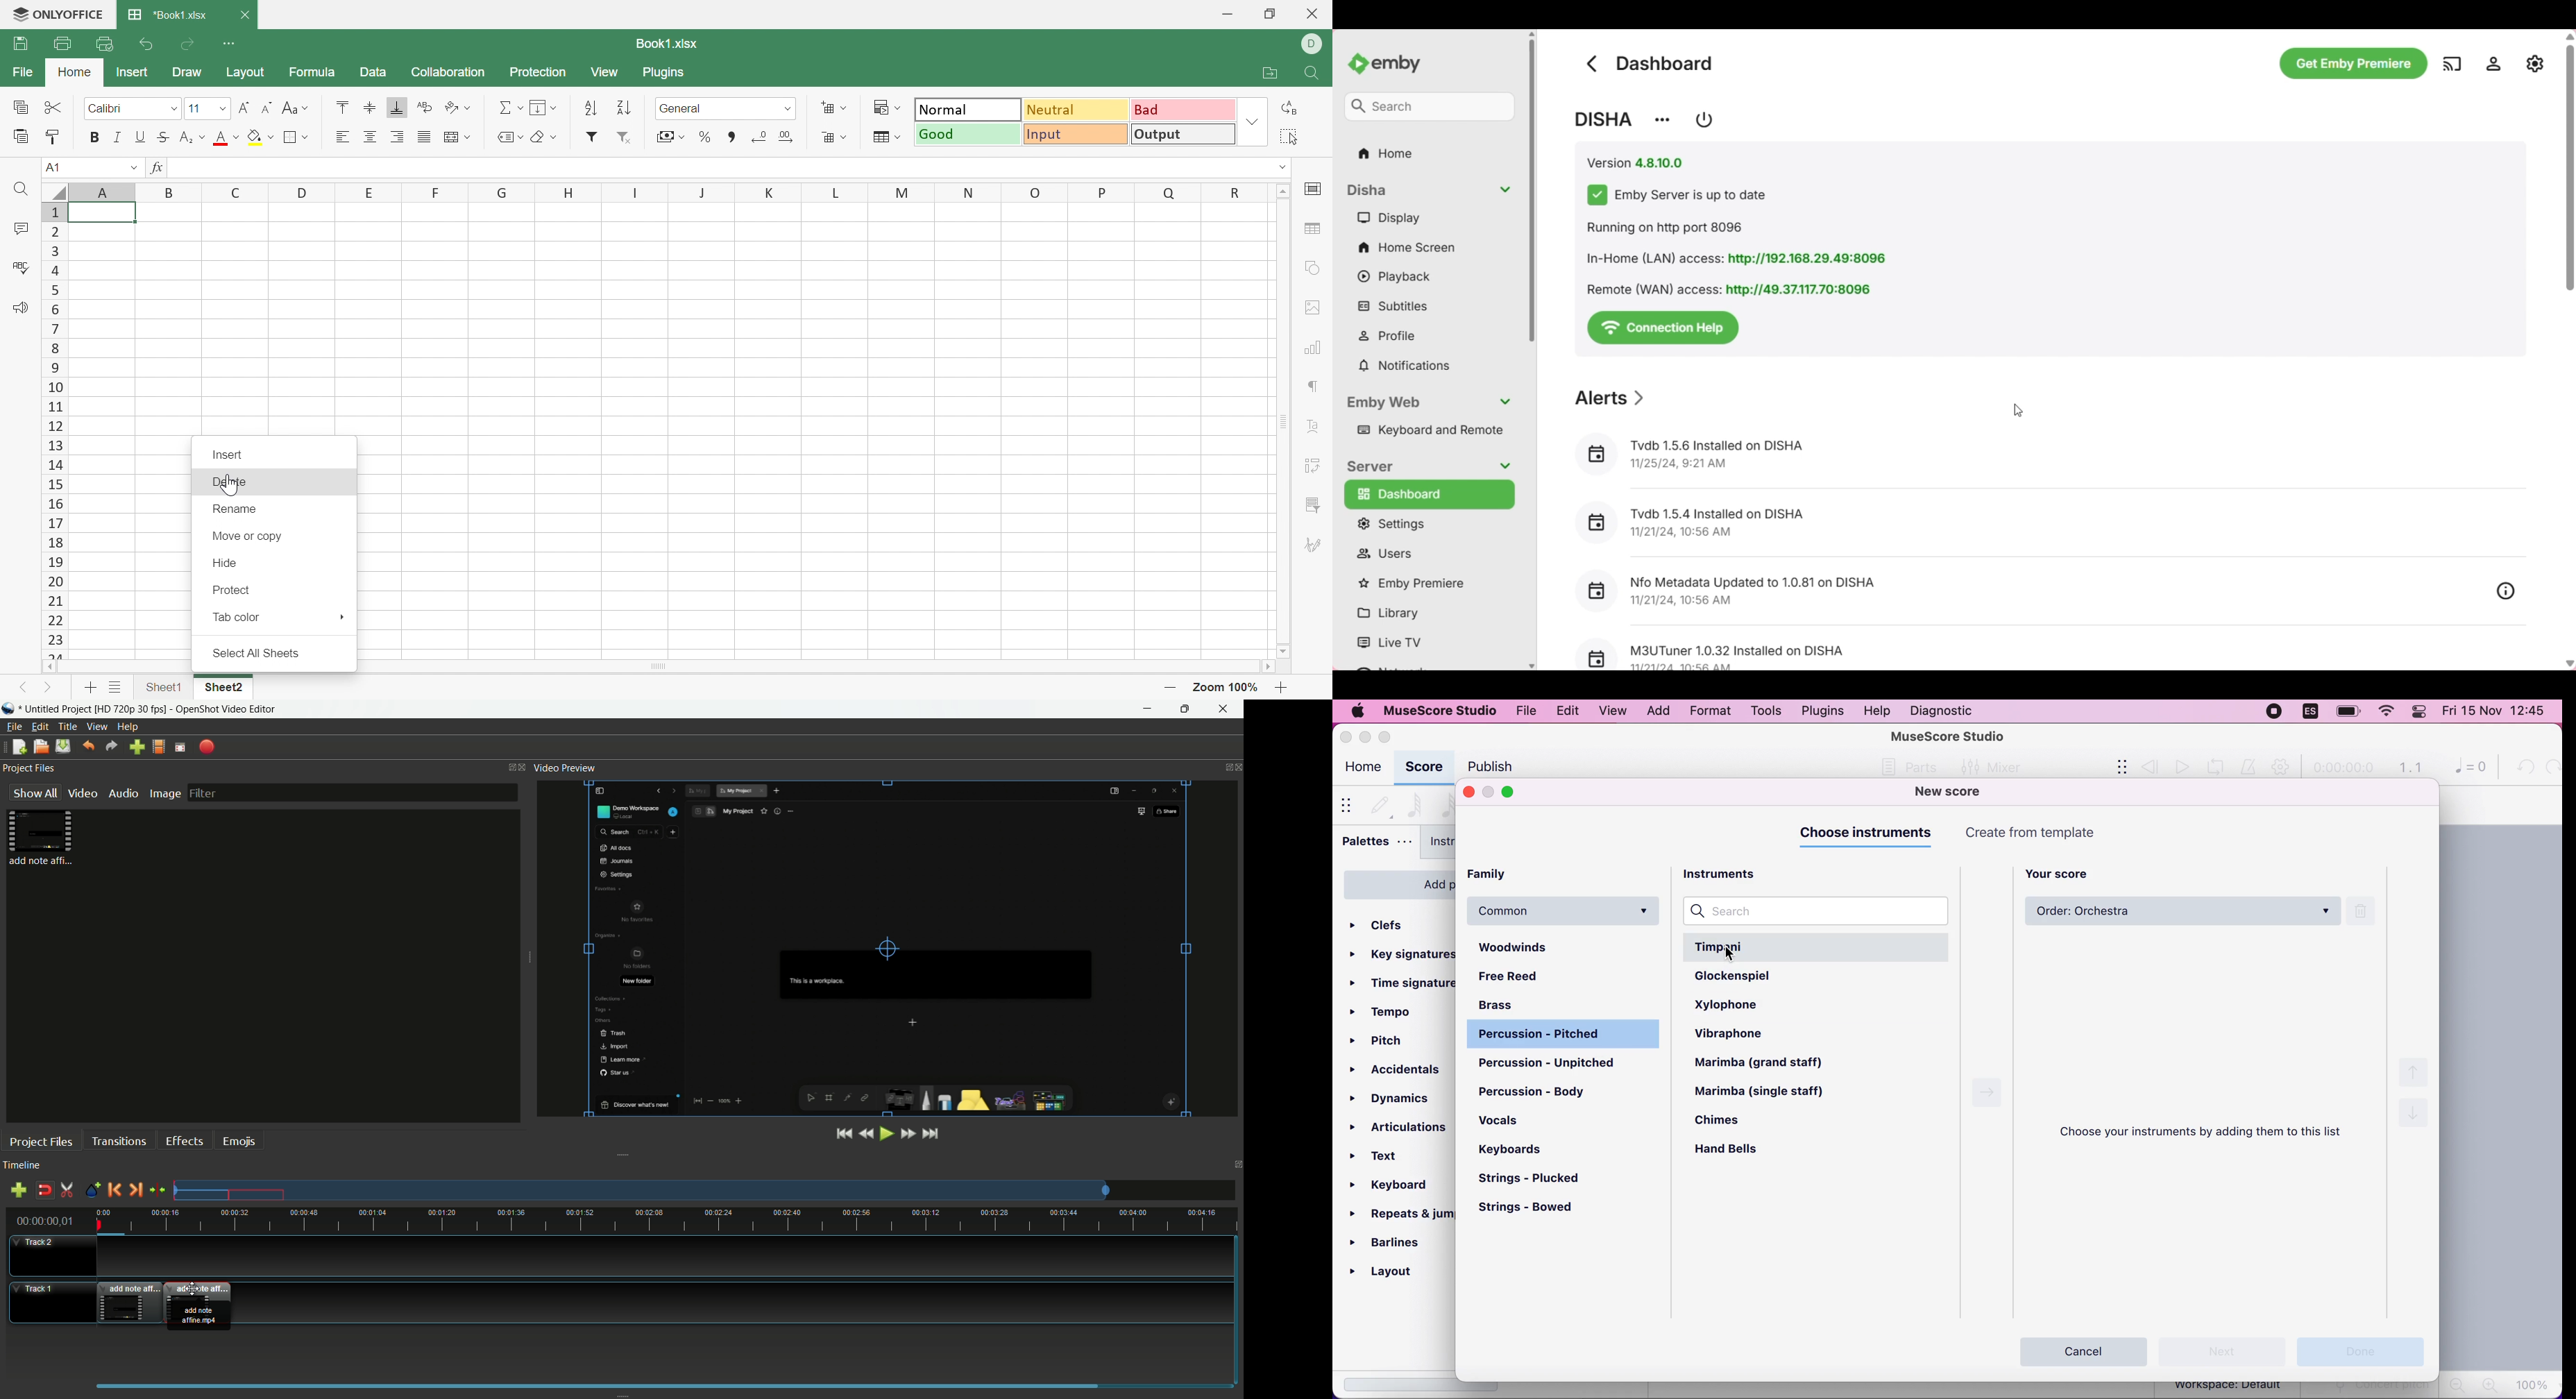  Describe the element at coordinates (683, 137) in the screenshot. I see `Drop Down` at that location.